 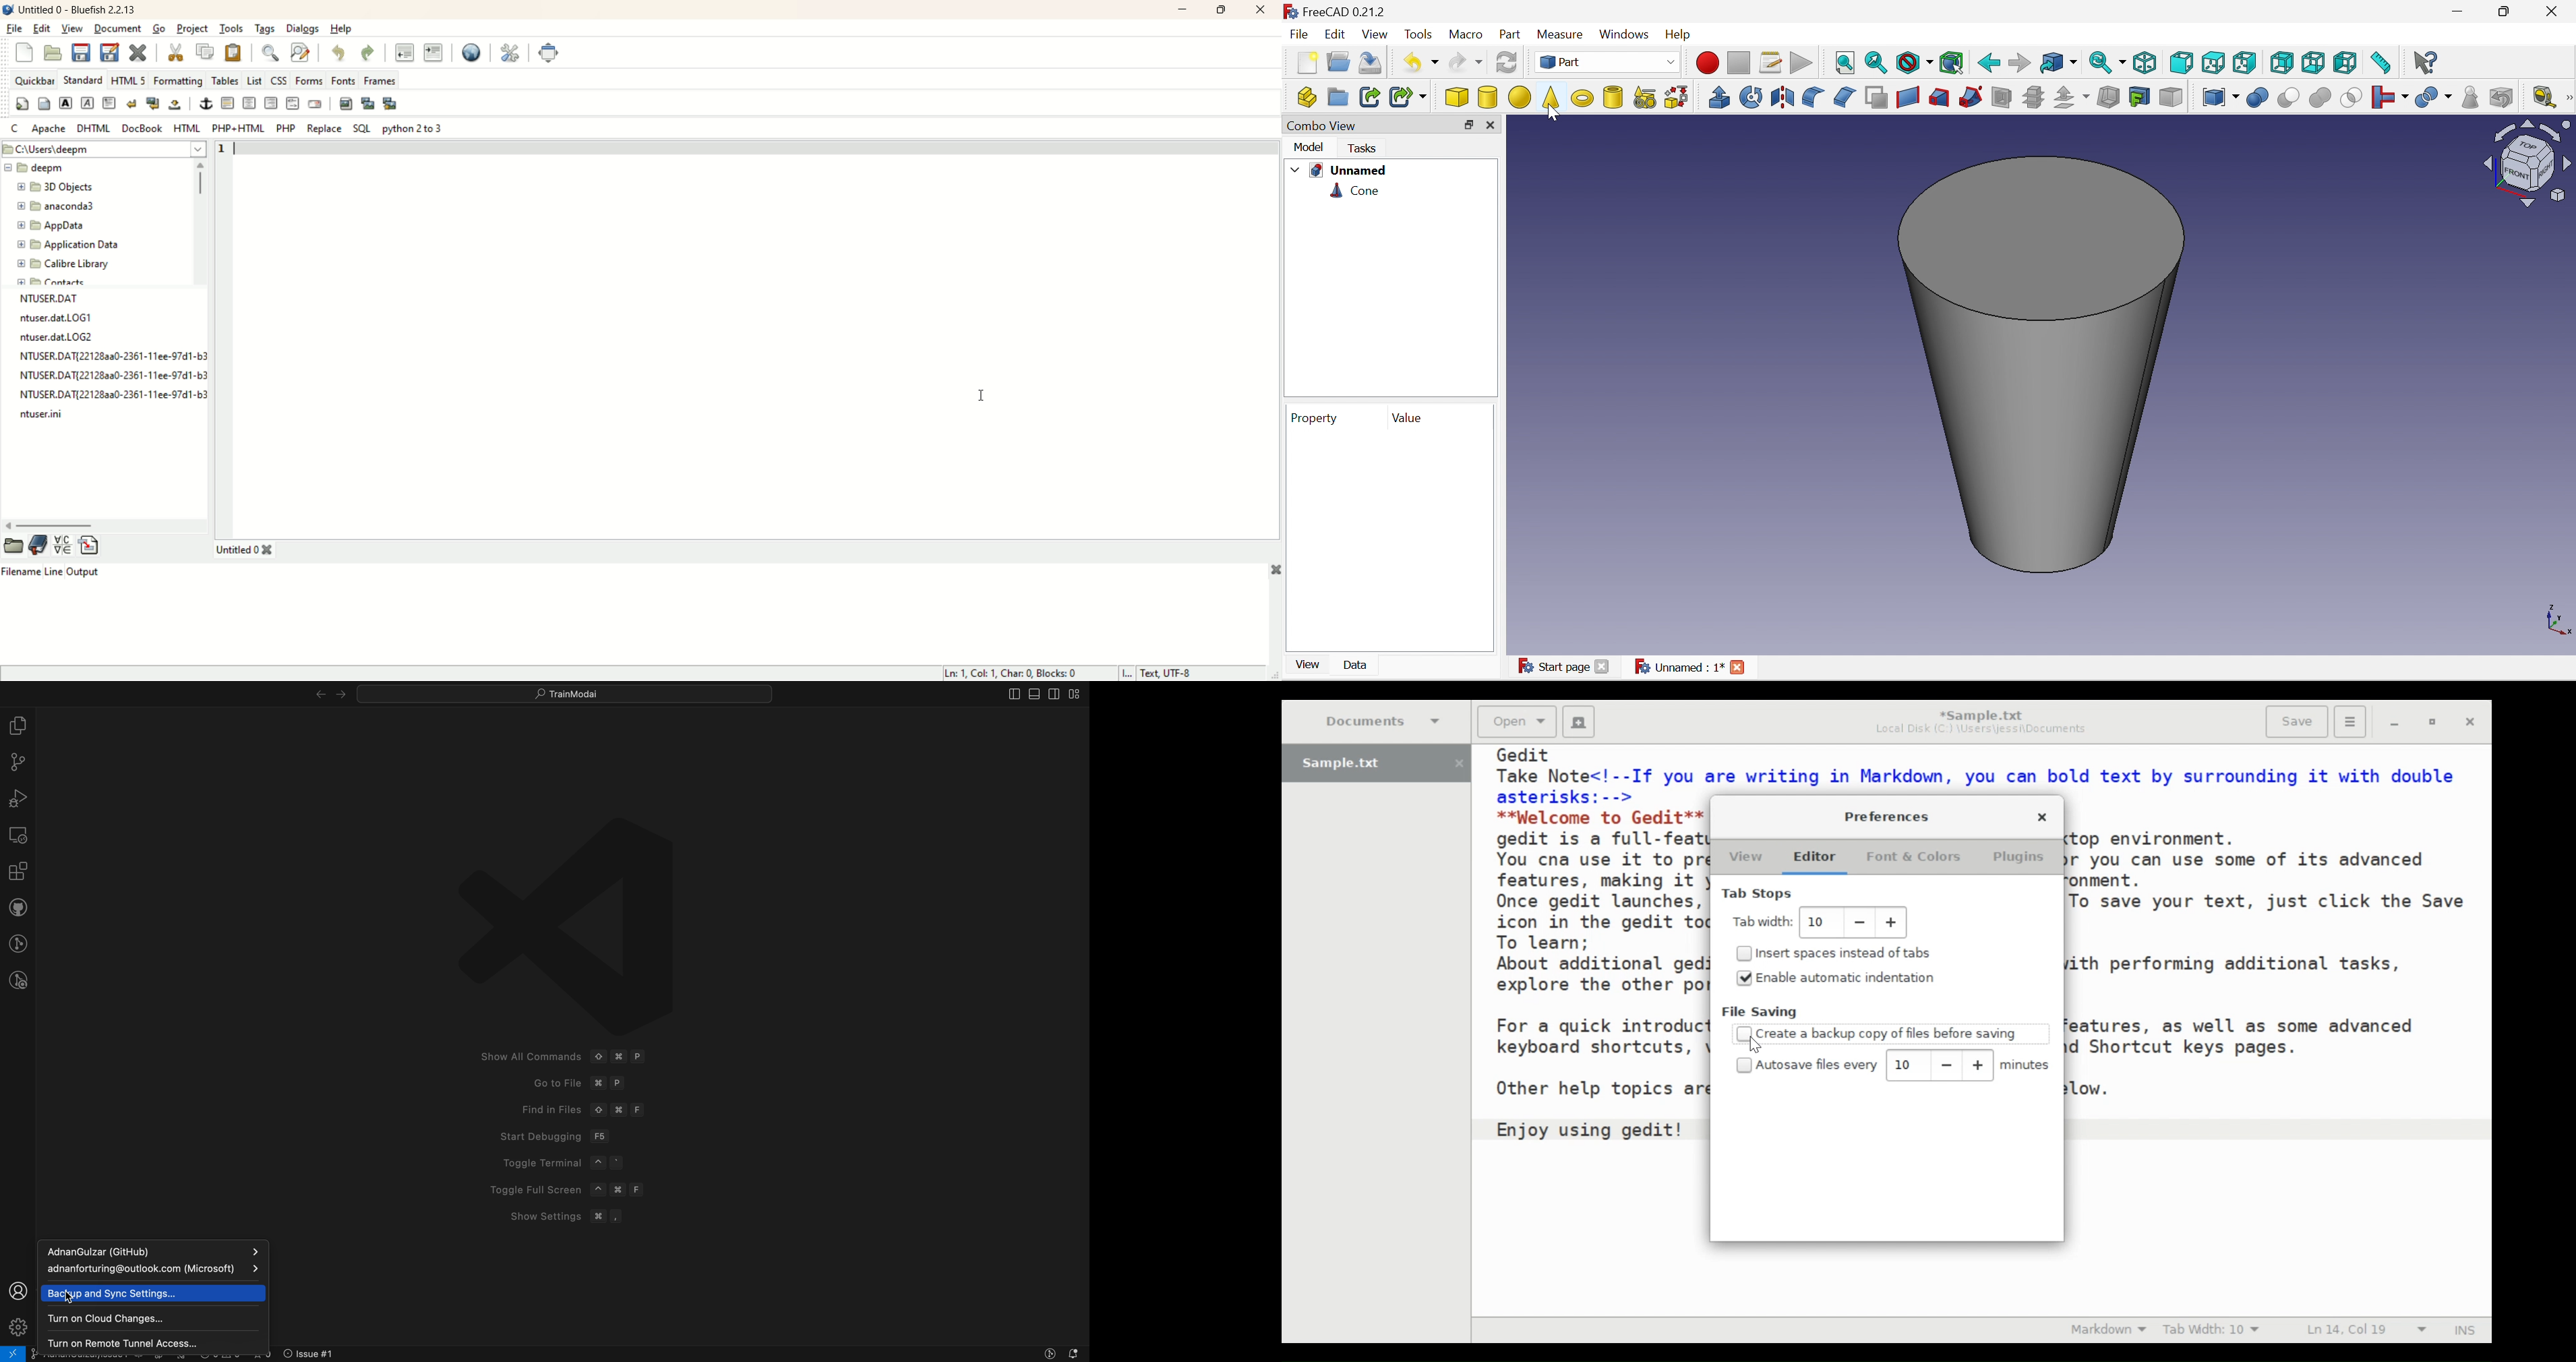 I want to click on maximize, so click(x=1222, y=11).